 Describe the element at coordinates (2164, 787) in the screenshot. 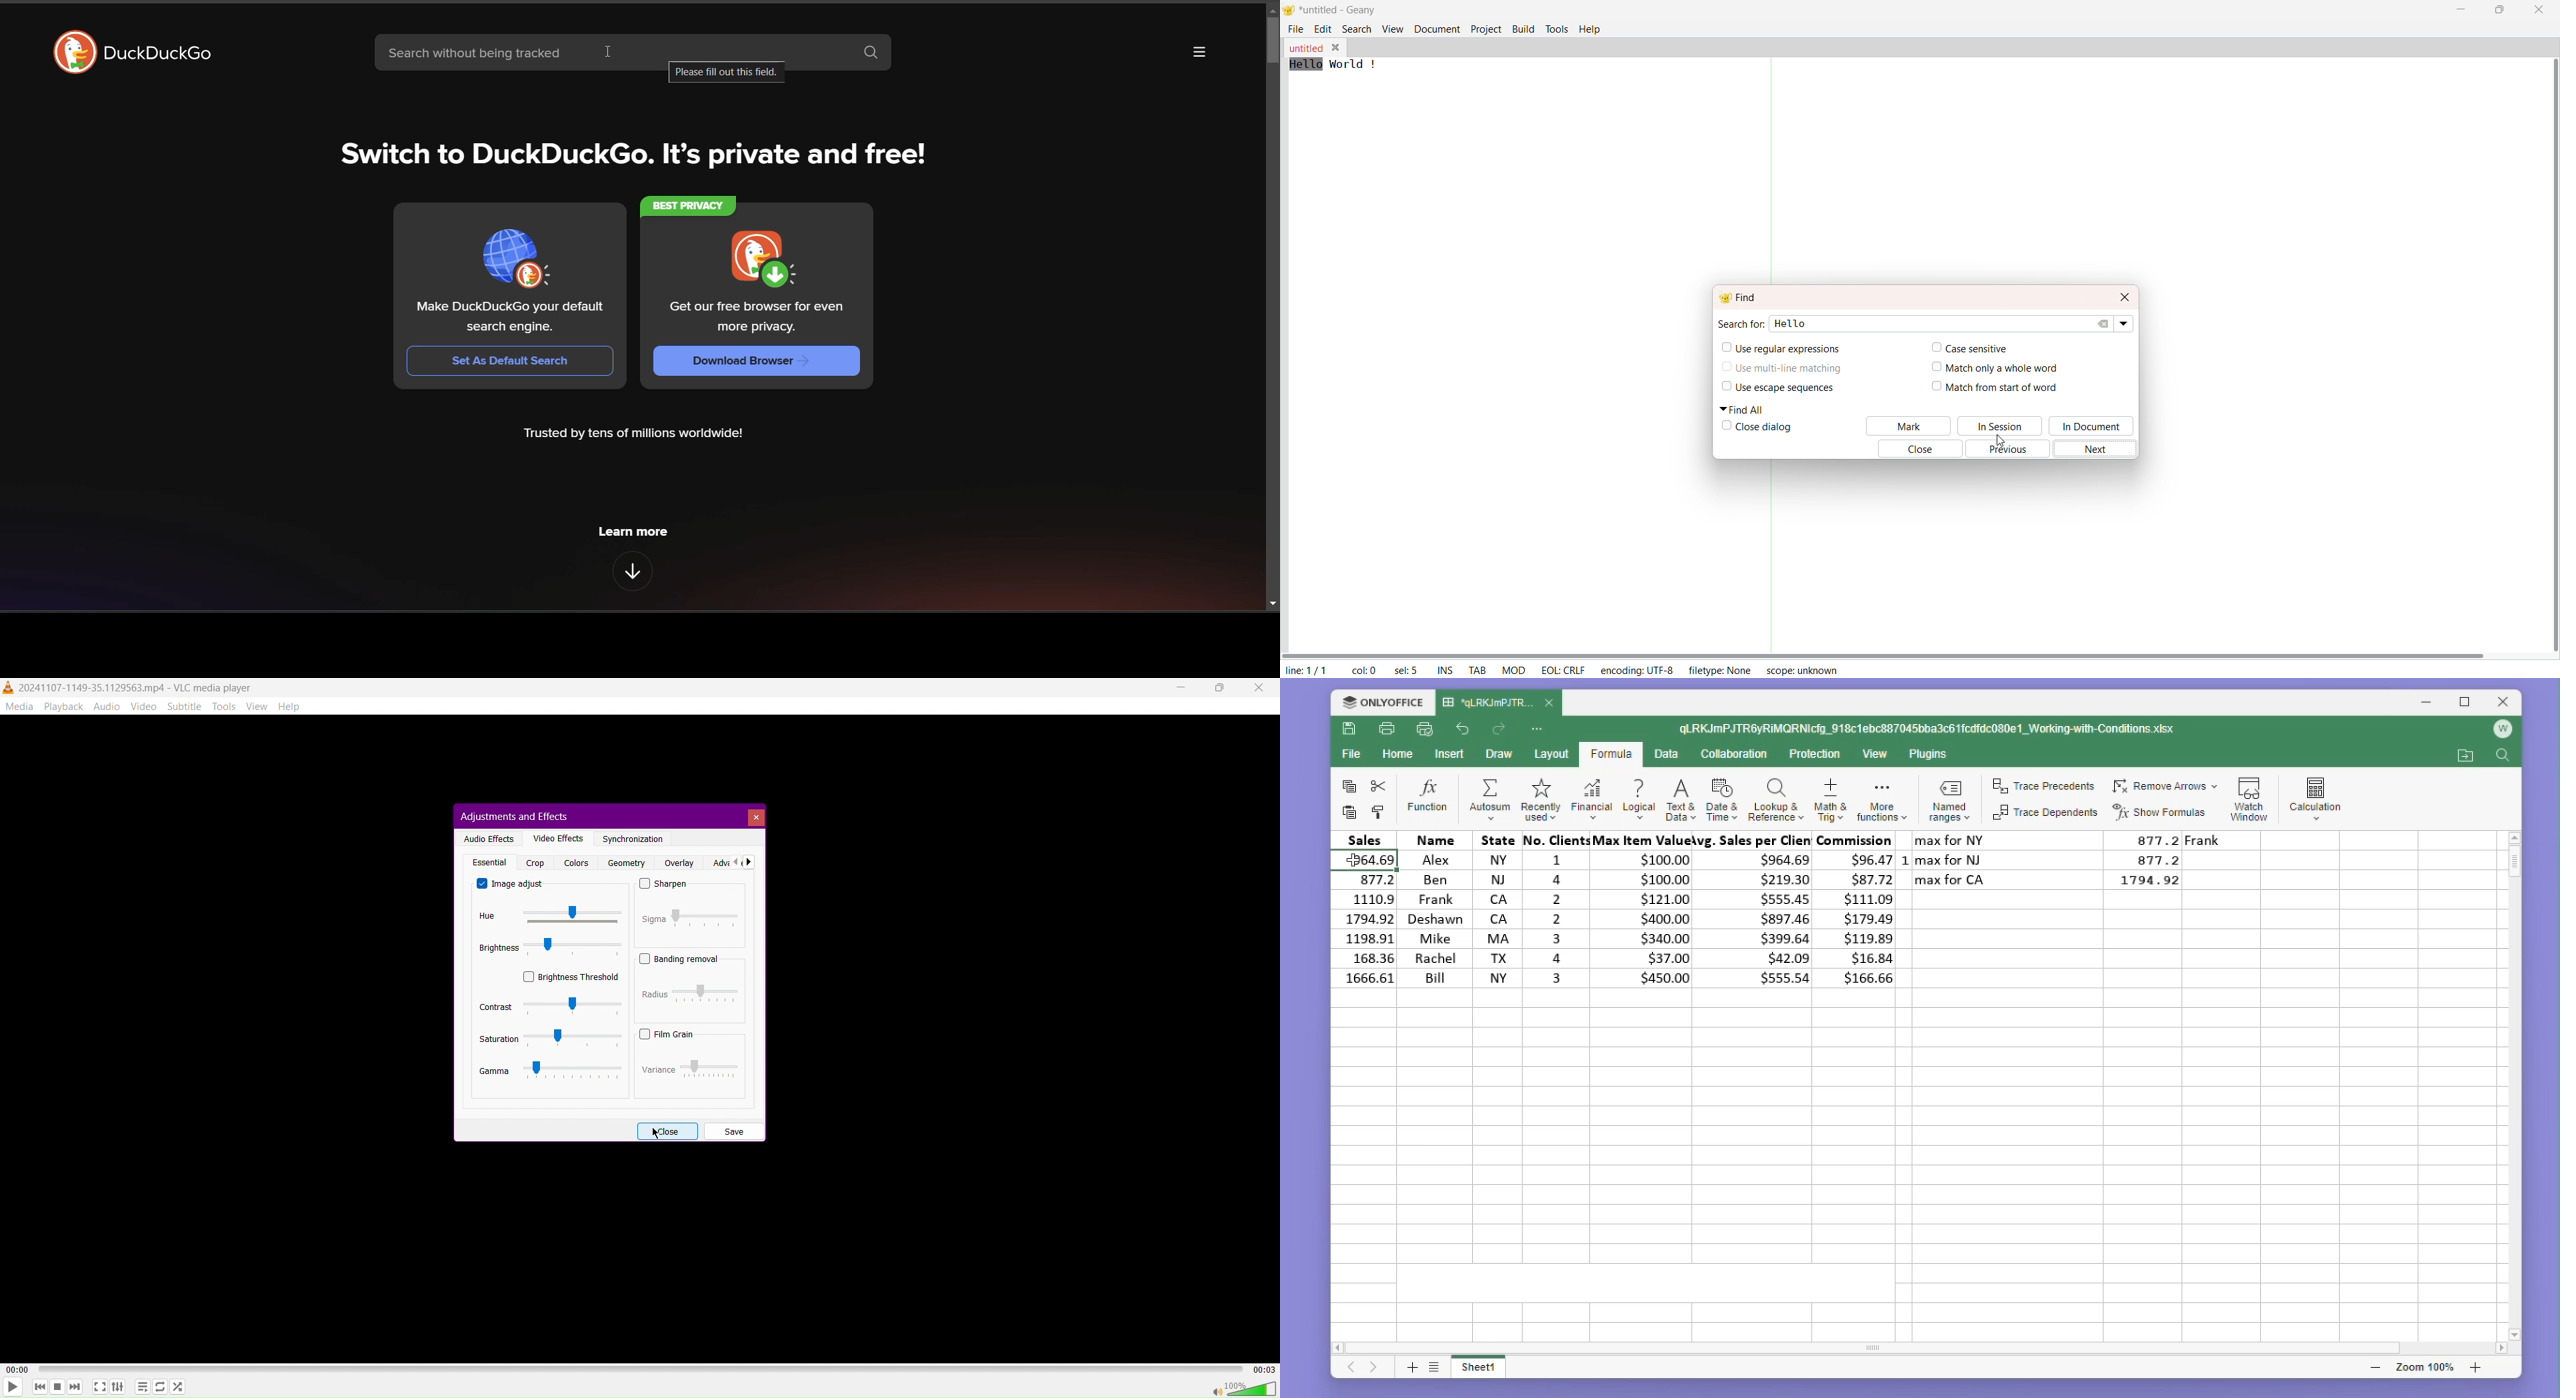

I see `Remove arrows` at that location.